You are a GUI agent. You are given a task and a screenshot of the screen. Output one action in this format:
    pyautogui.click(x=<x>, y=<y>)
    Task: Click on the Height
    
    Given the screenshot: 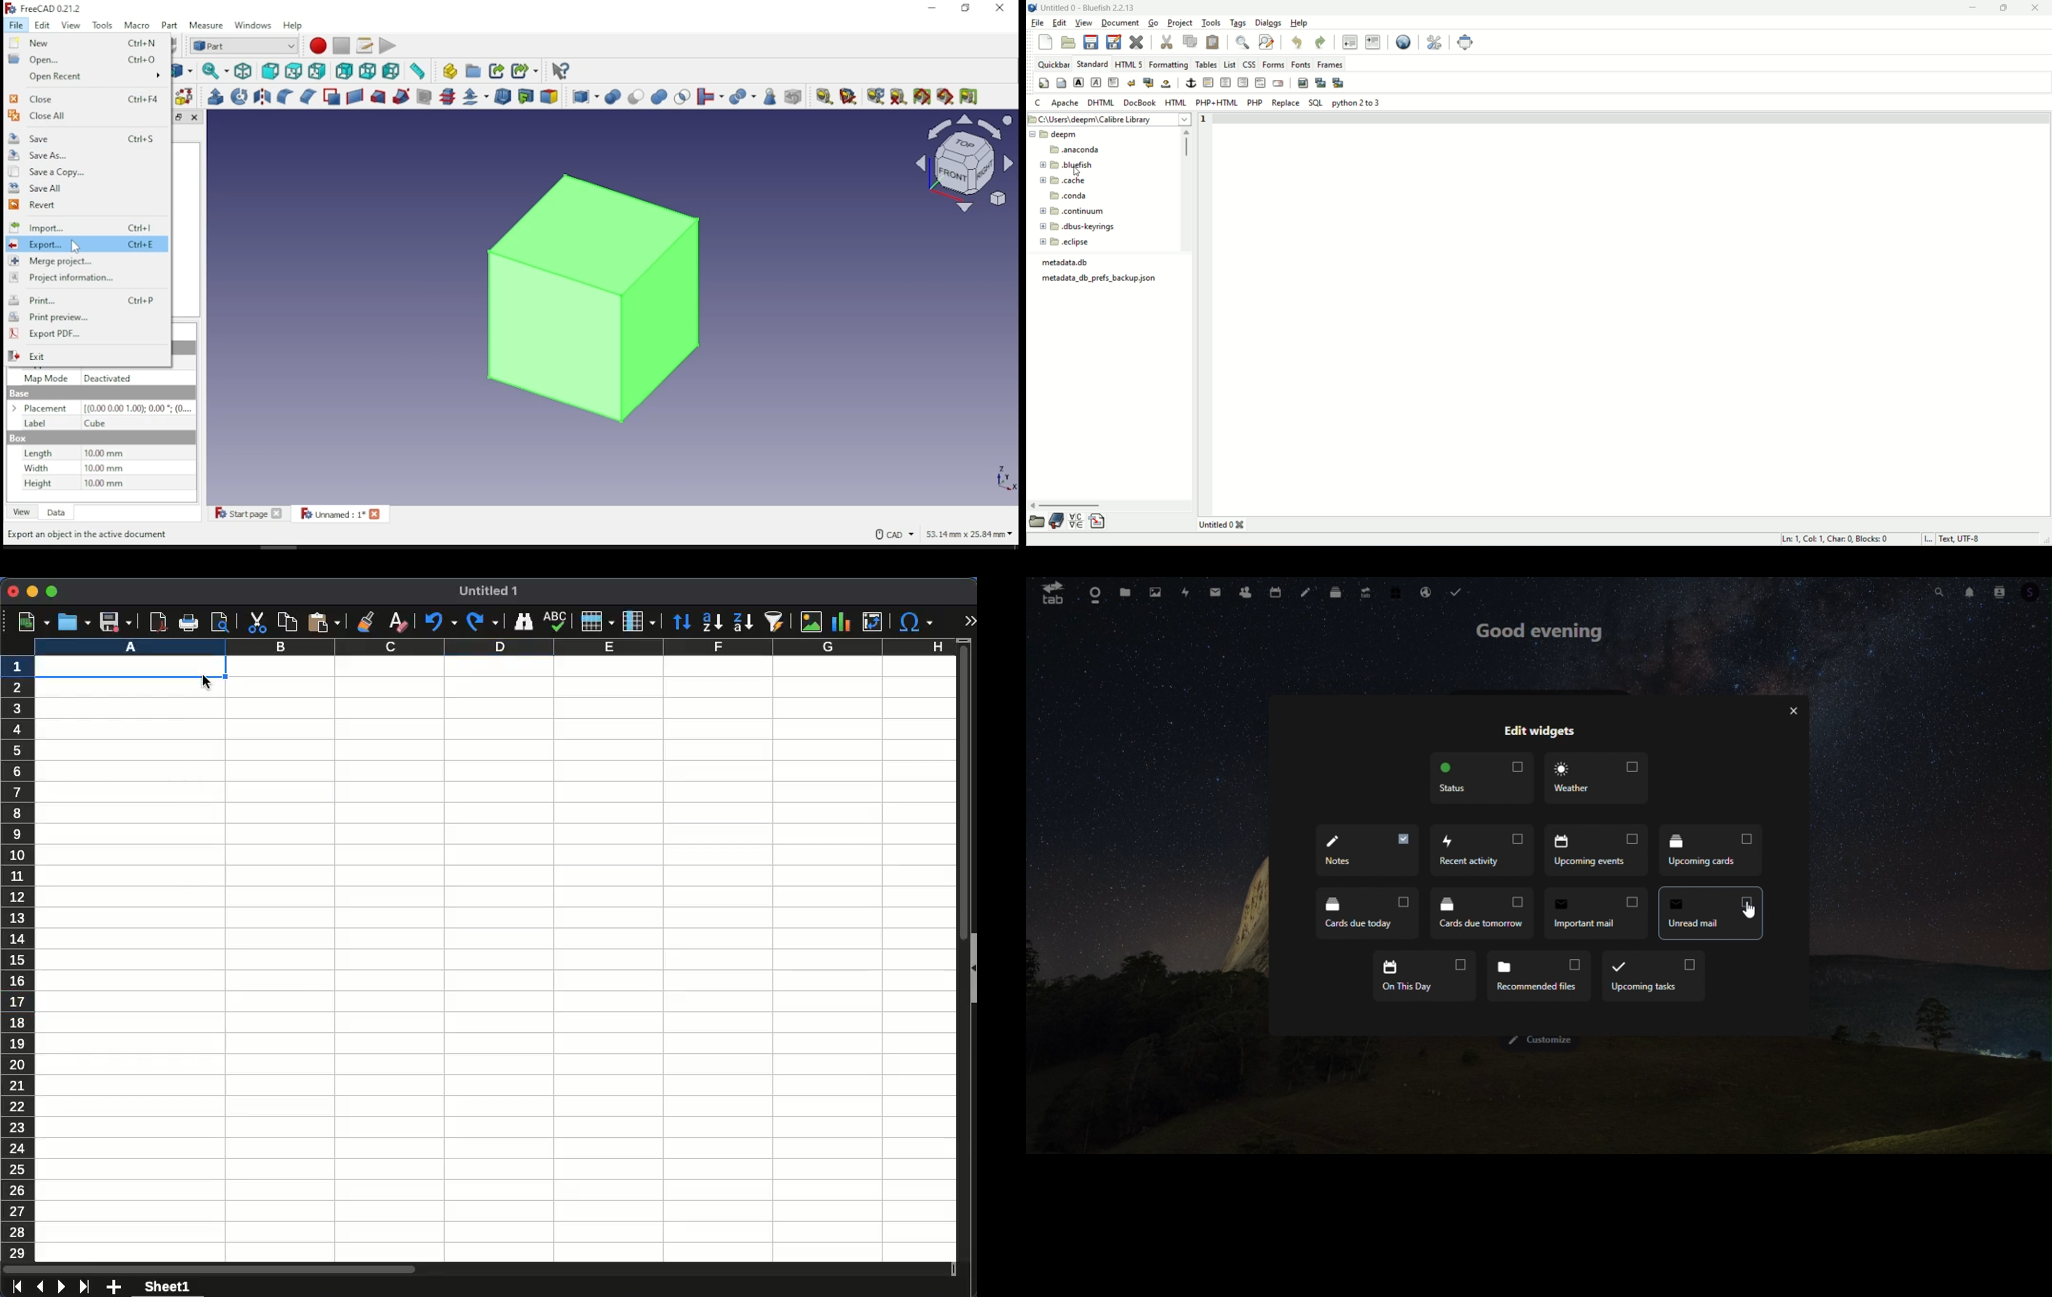 What is the action you would take?
    pyautogui.click(x=36, y=483)
    